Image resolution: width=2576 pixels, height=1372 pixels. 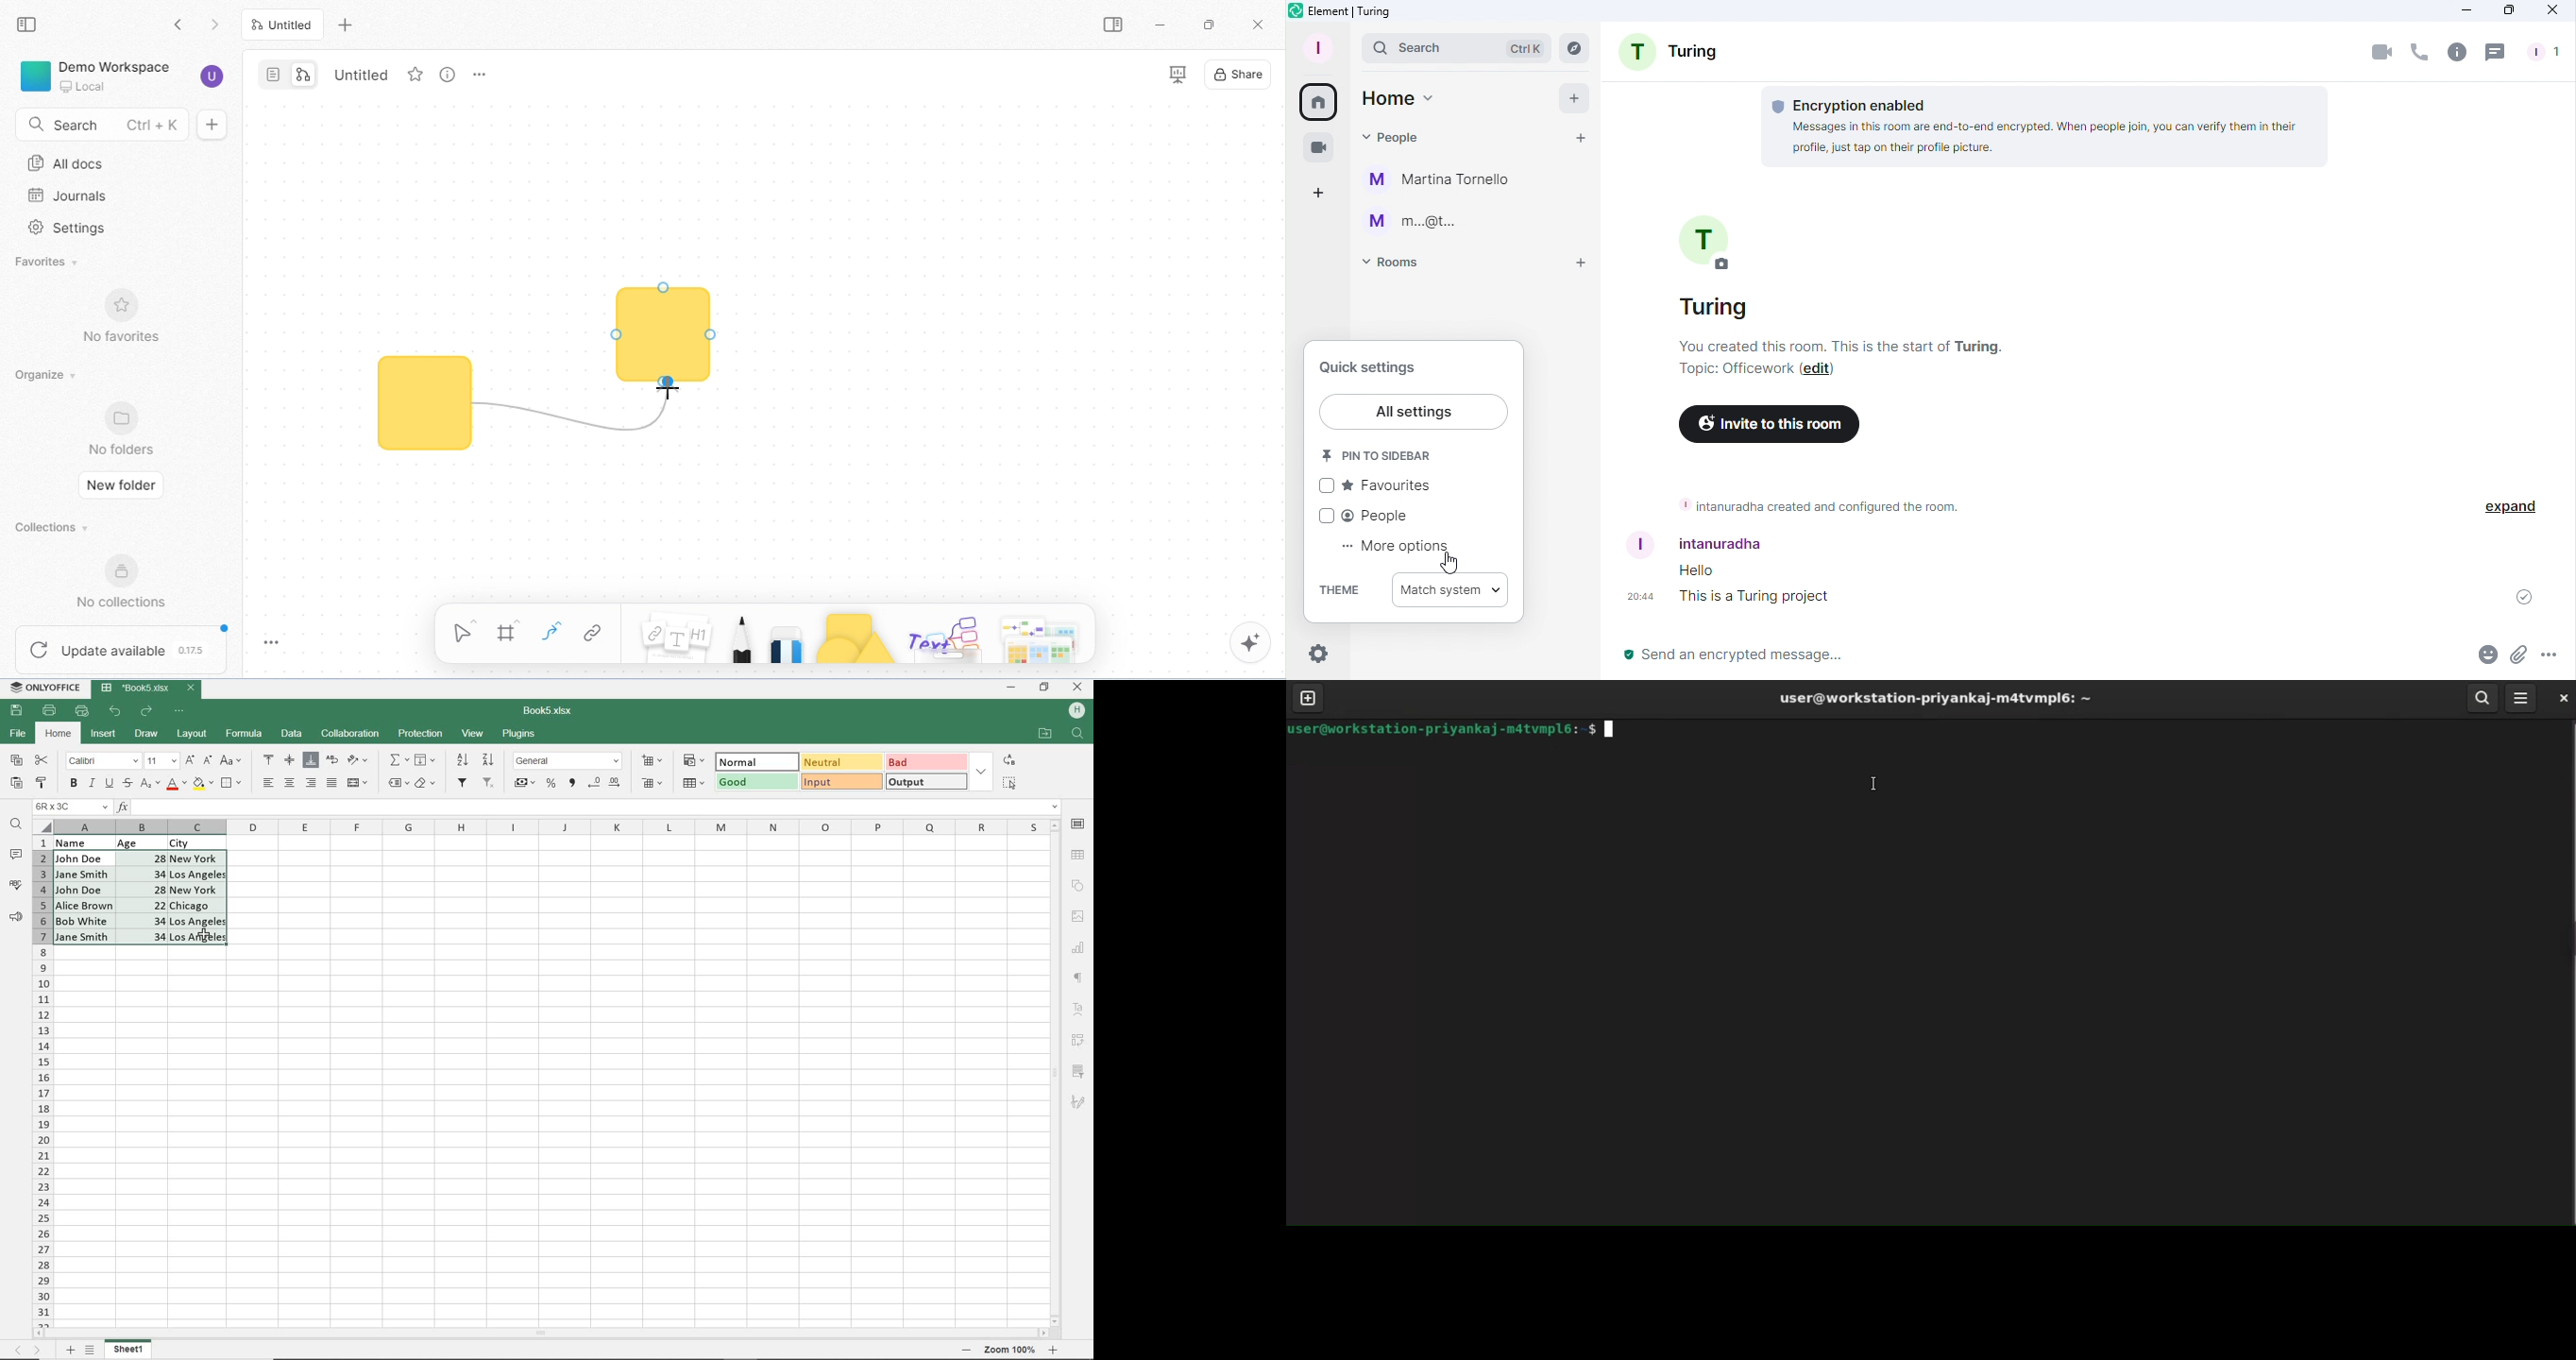 What do you see at coordinates (1078, 1101) in the screenshot?
I see `SIGNATURE` at bounding box center [1078, 1101].